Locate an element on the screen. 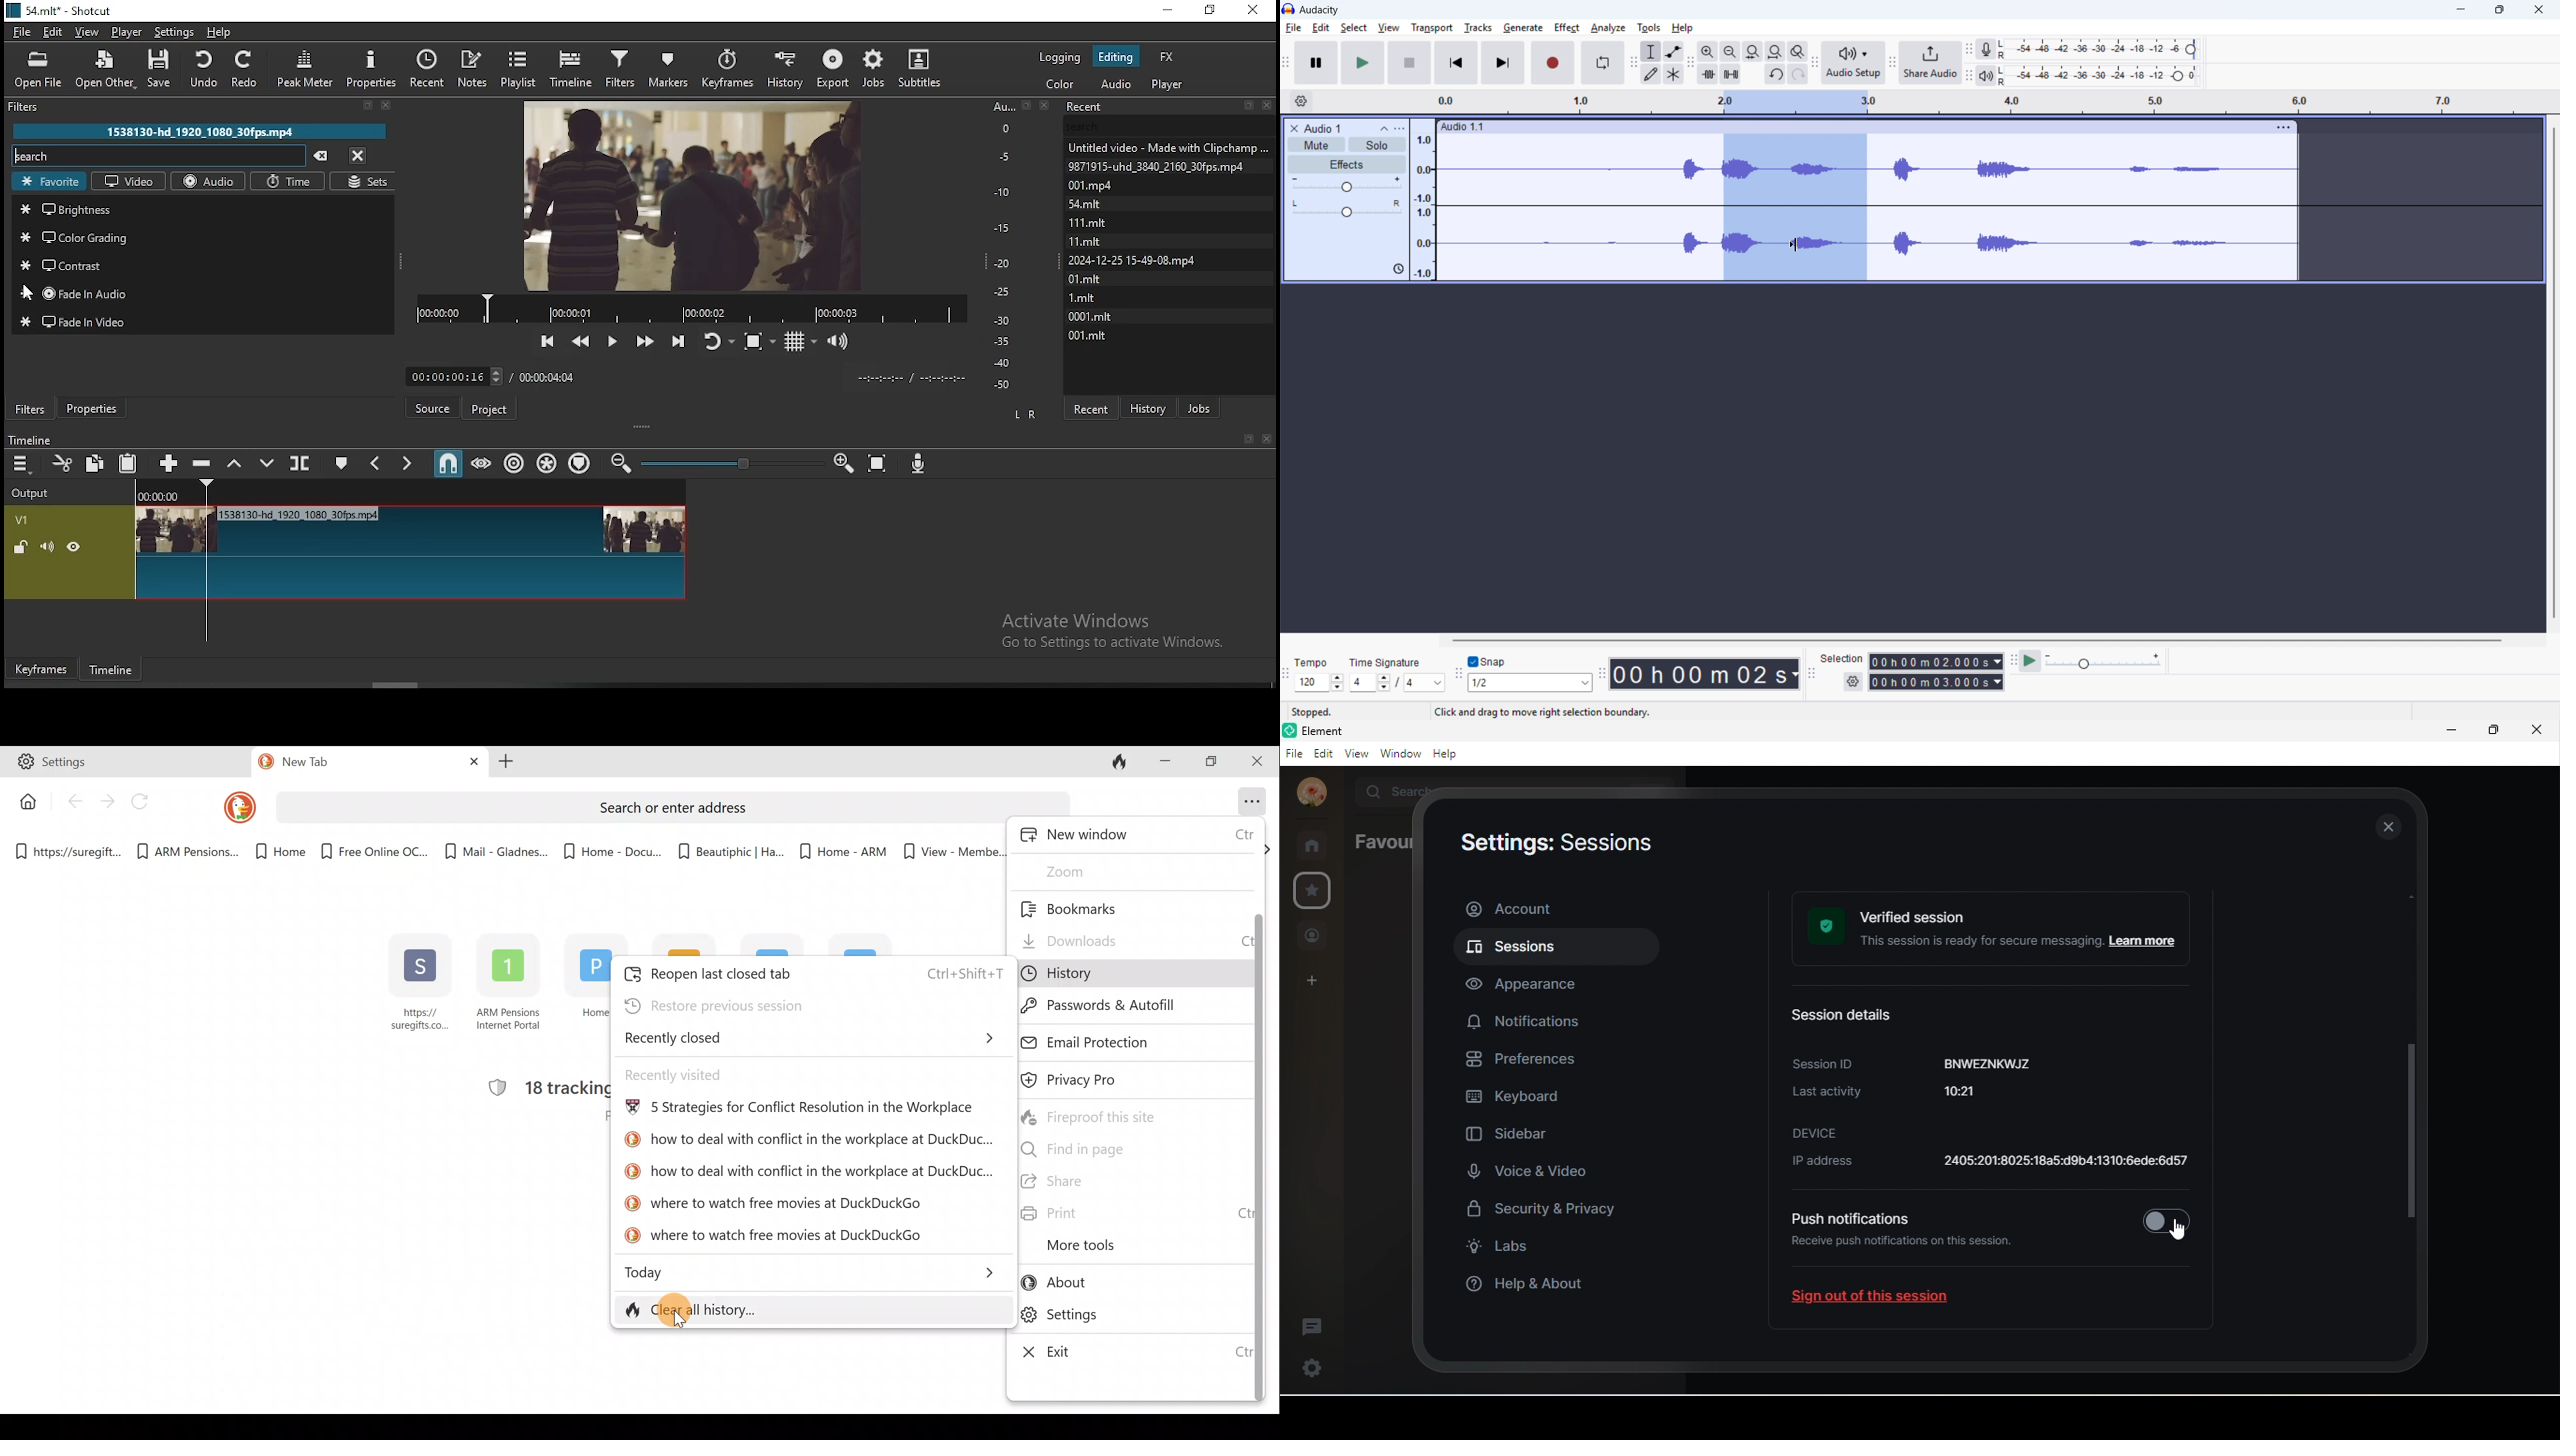 Image resolution: width=2576 pixels, height=1456 pixels. close is located at coordinates (1270, 440).